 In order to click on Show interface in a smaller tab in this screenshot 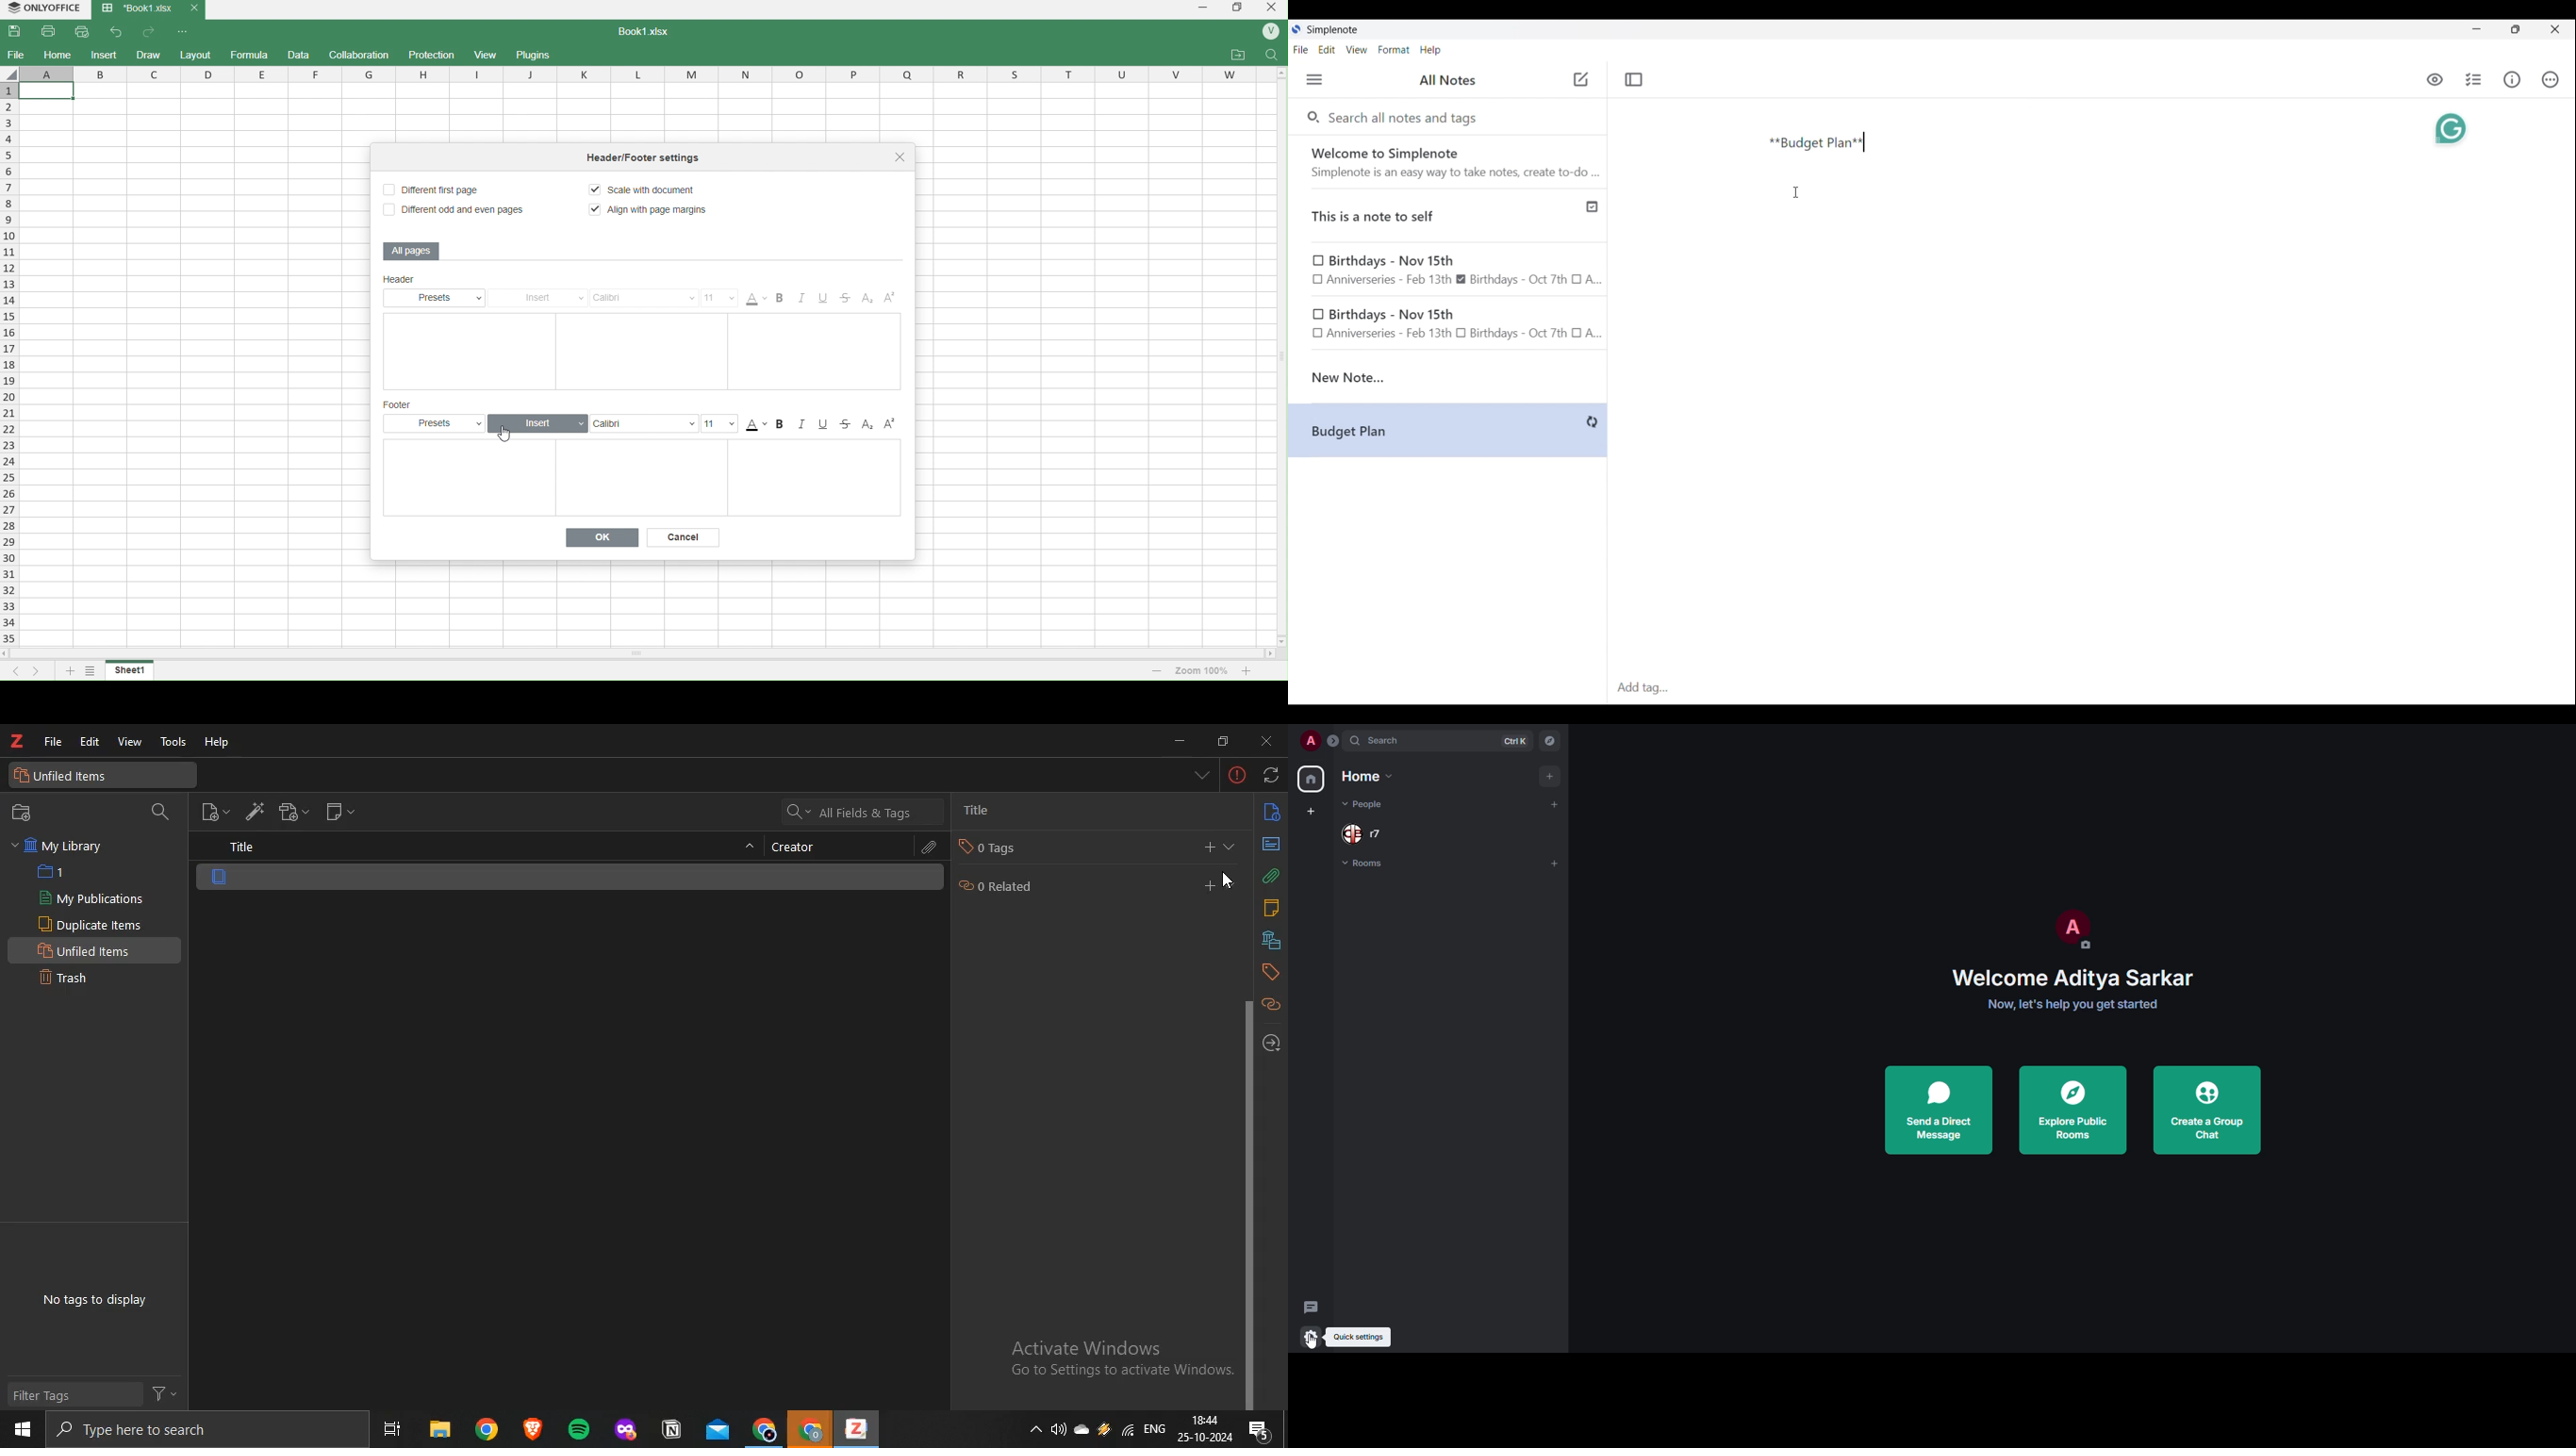, I will do `click(2516, 29)`.